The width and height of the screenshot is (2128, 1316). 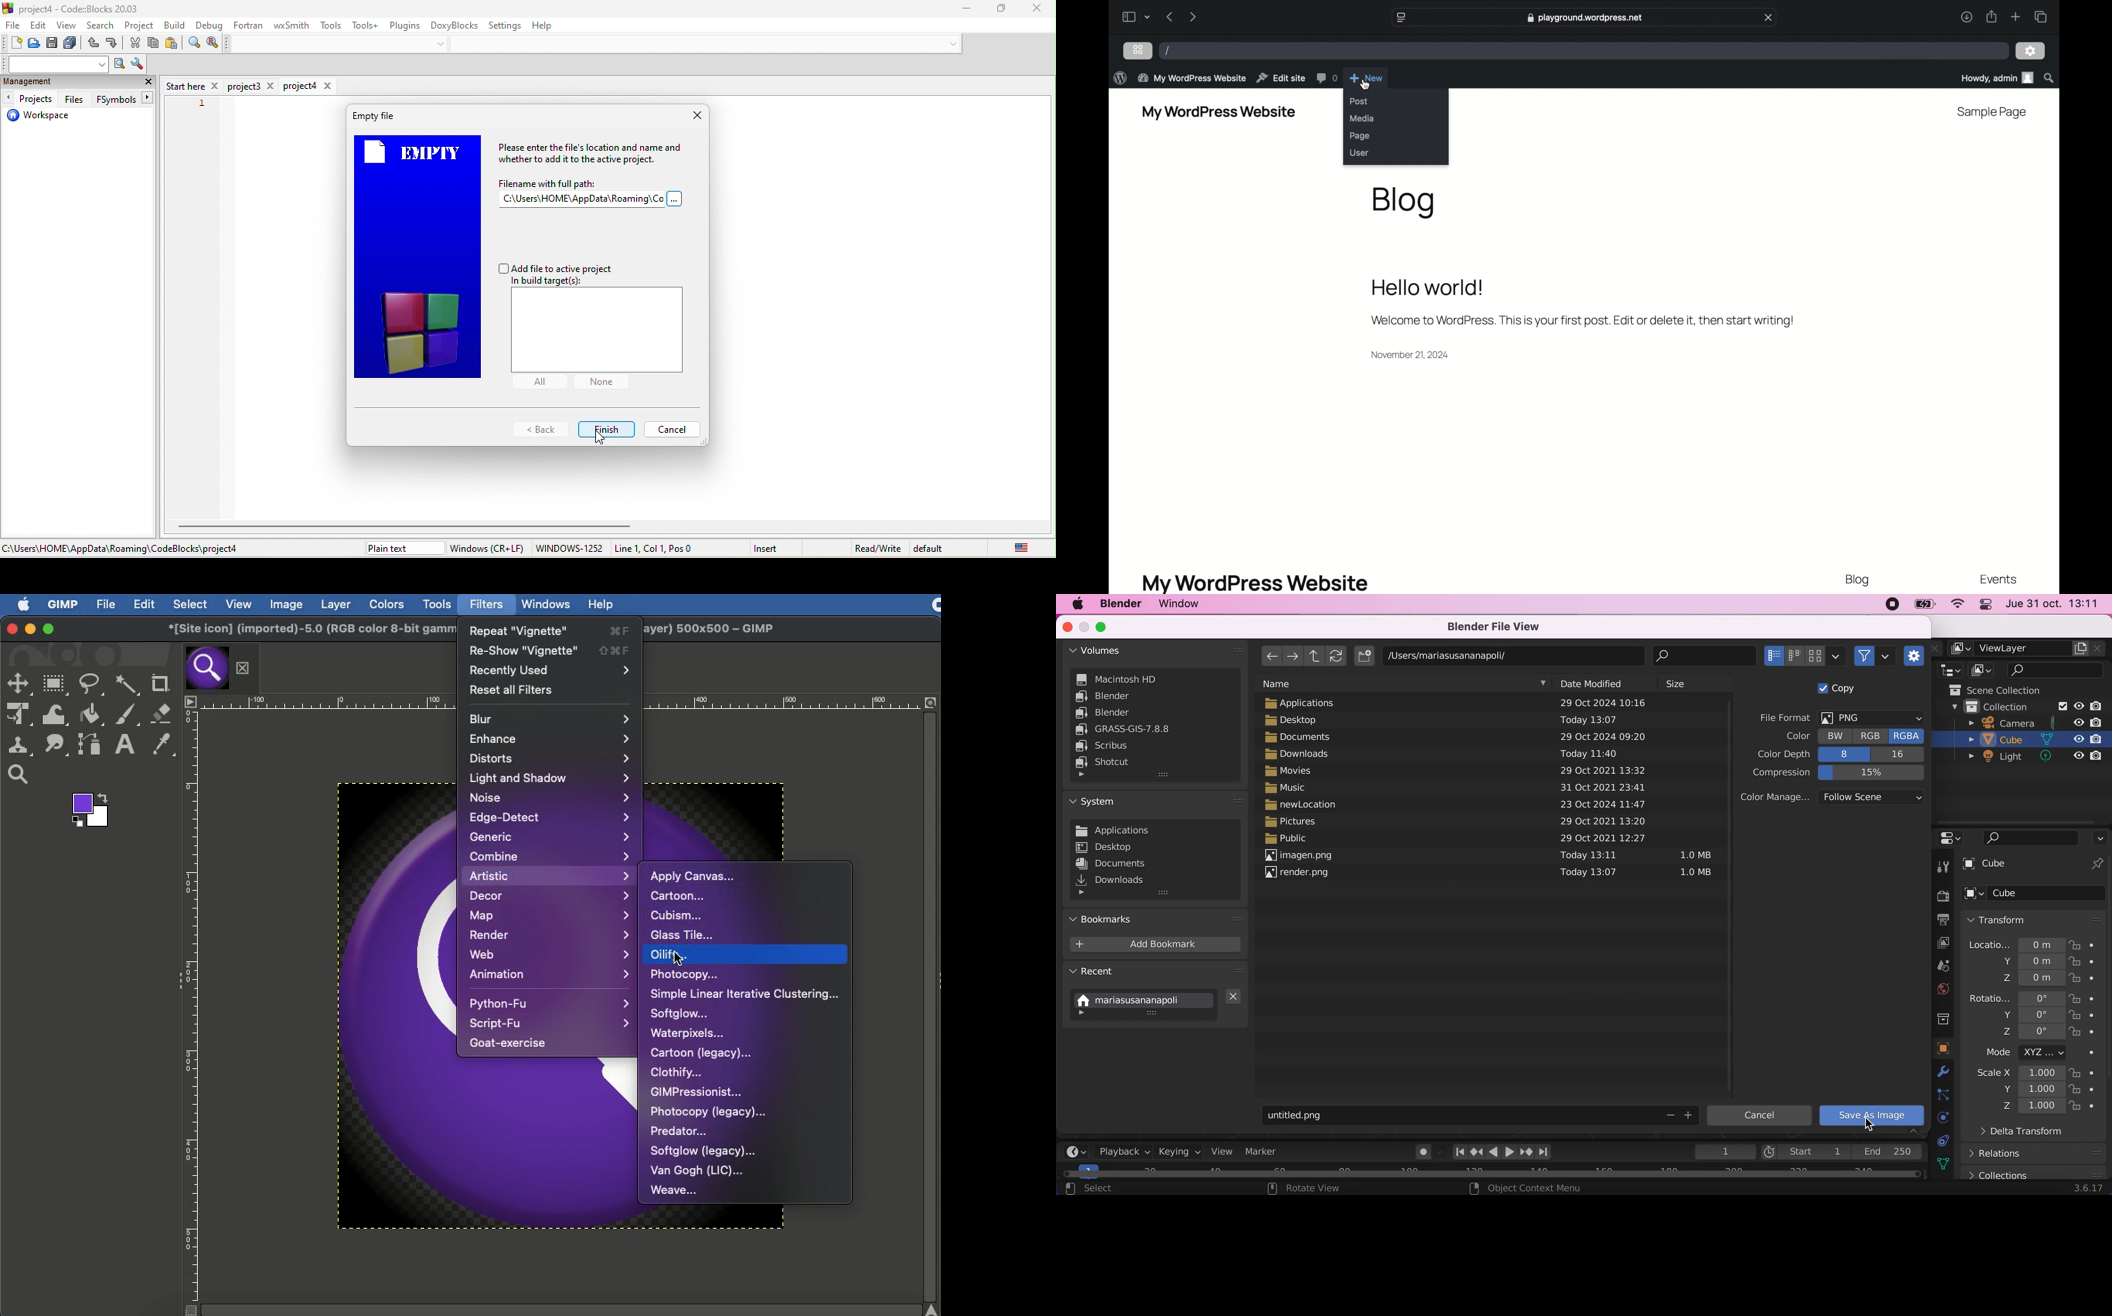 What do you see at coordinates (54, 45) in the screenshot?
I see `save` at bounding box center [54, 45].